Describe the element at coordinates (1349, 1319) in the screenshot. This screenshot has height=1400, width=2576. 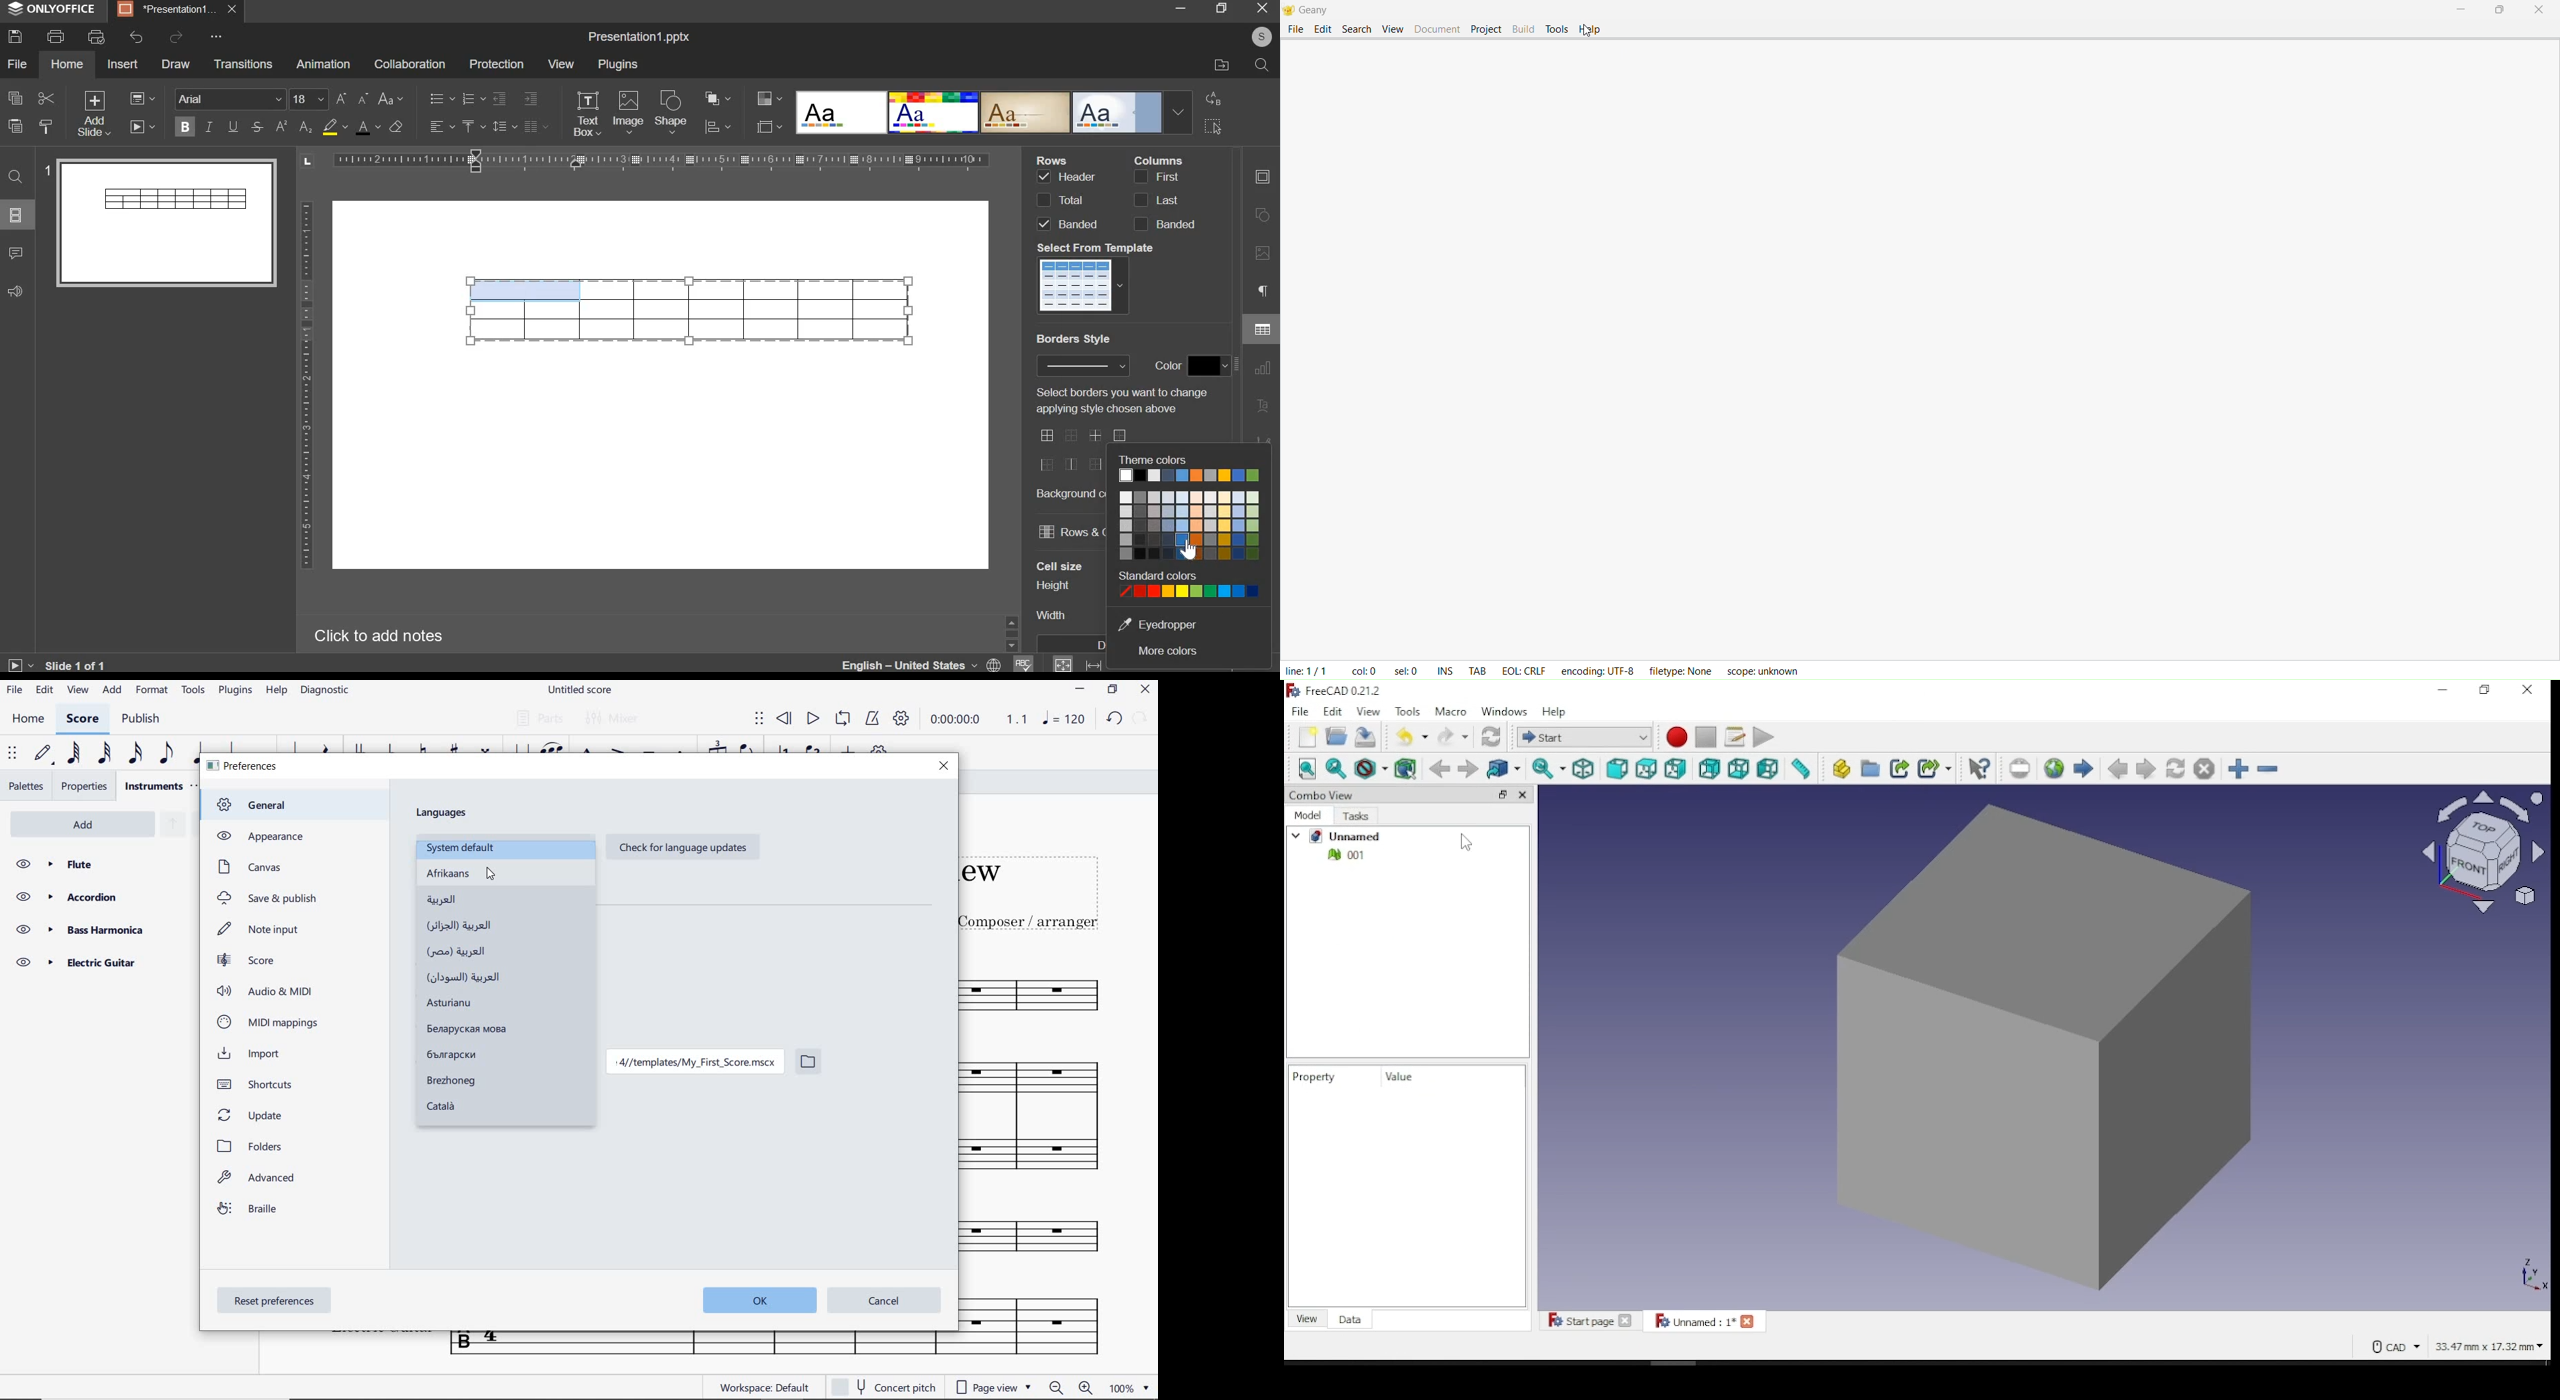
I see `data` at that location.